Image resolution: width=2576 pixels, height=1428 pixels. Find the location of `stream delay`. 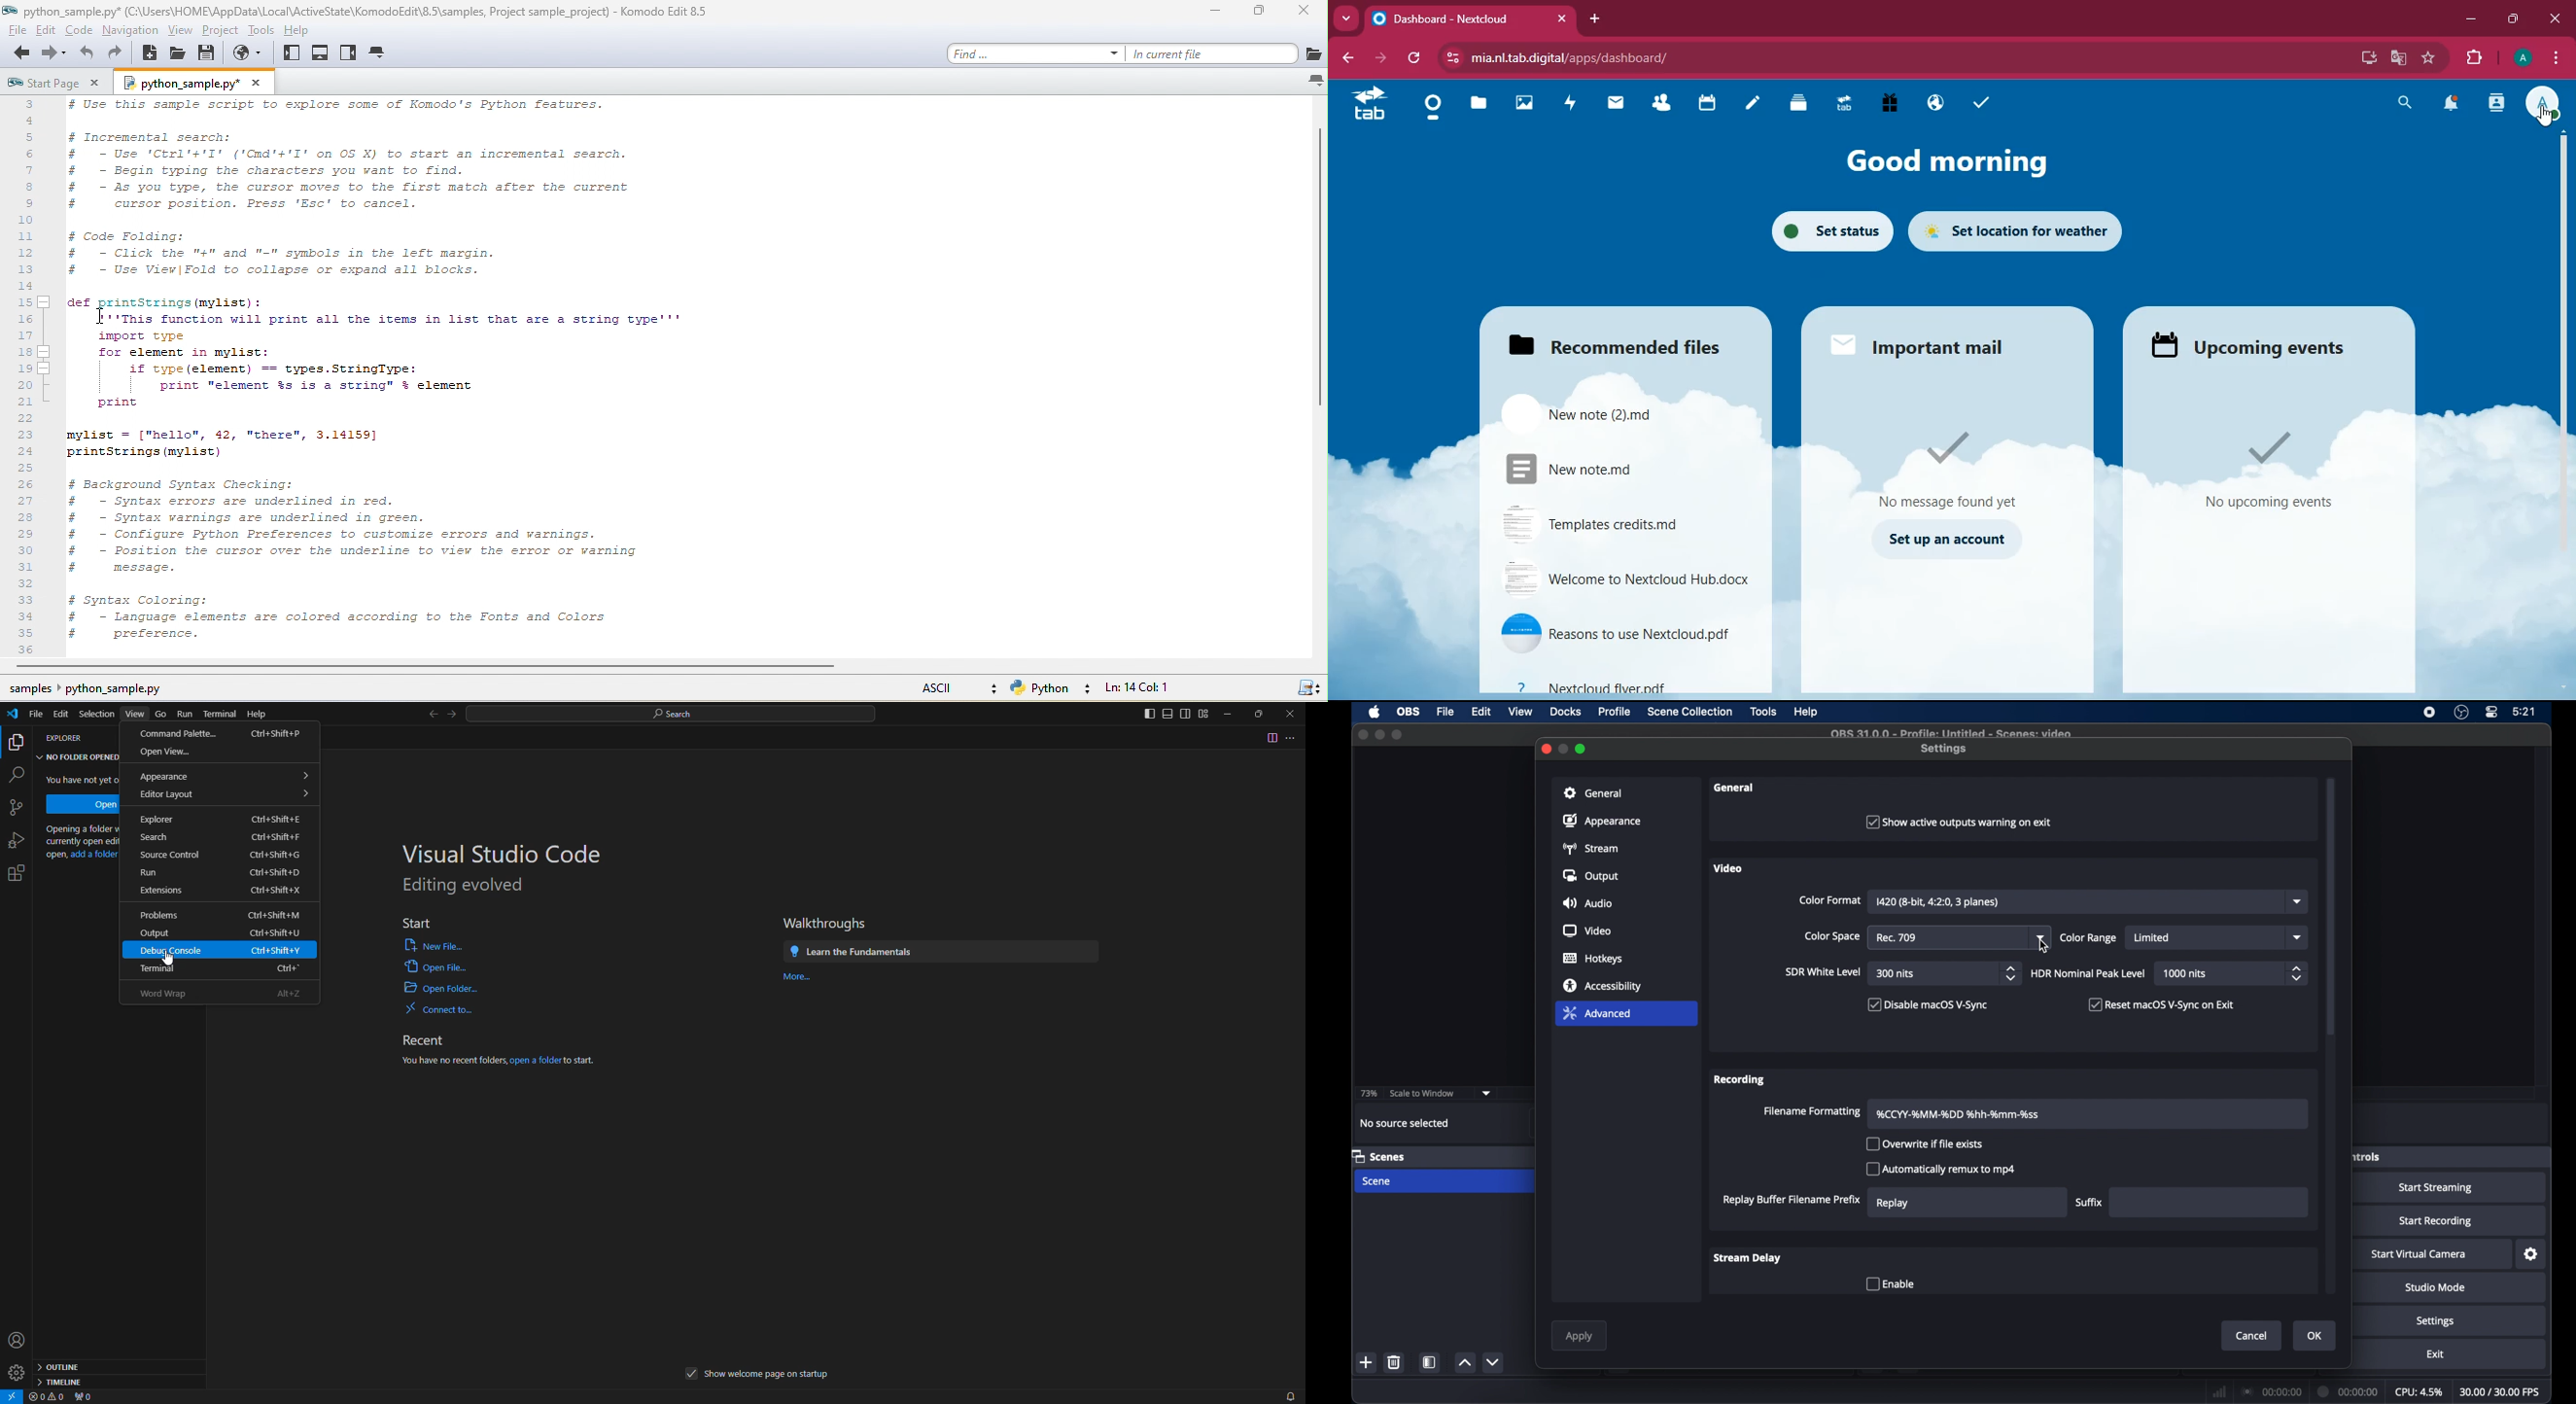

stream delay is located at coordinates (1748, 1258).